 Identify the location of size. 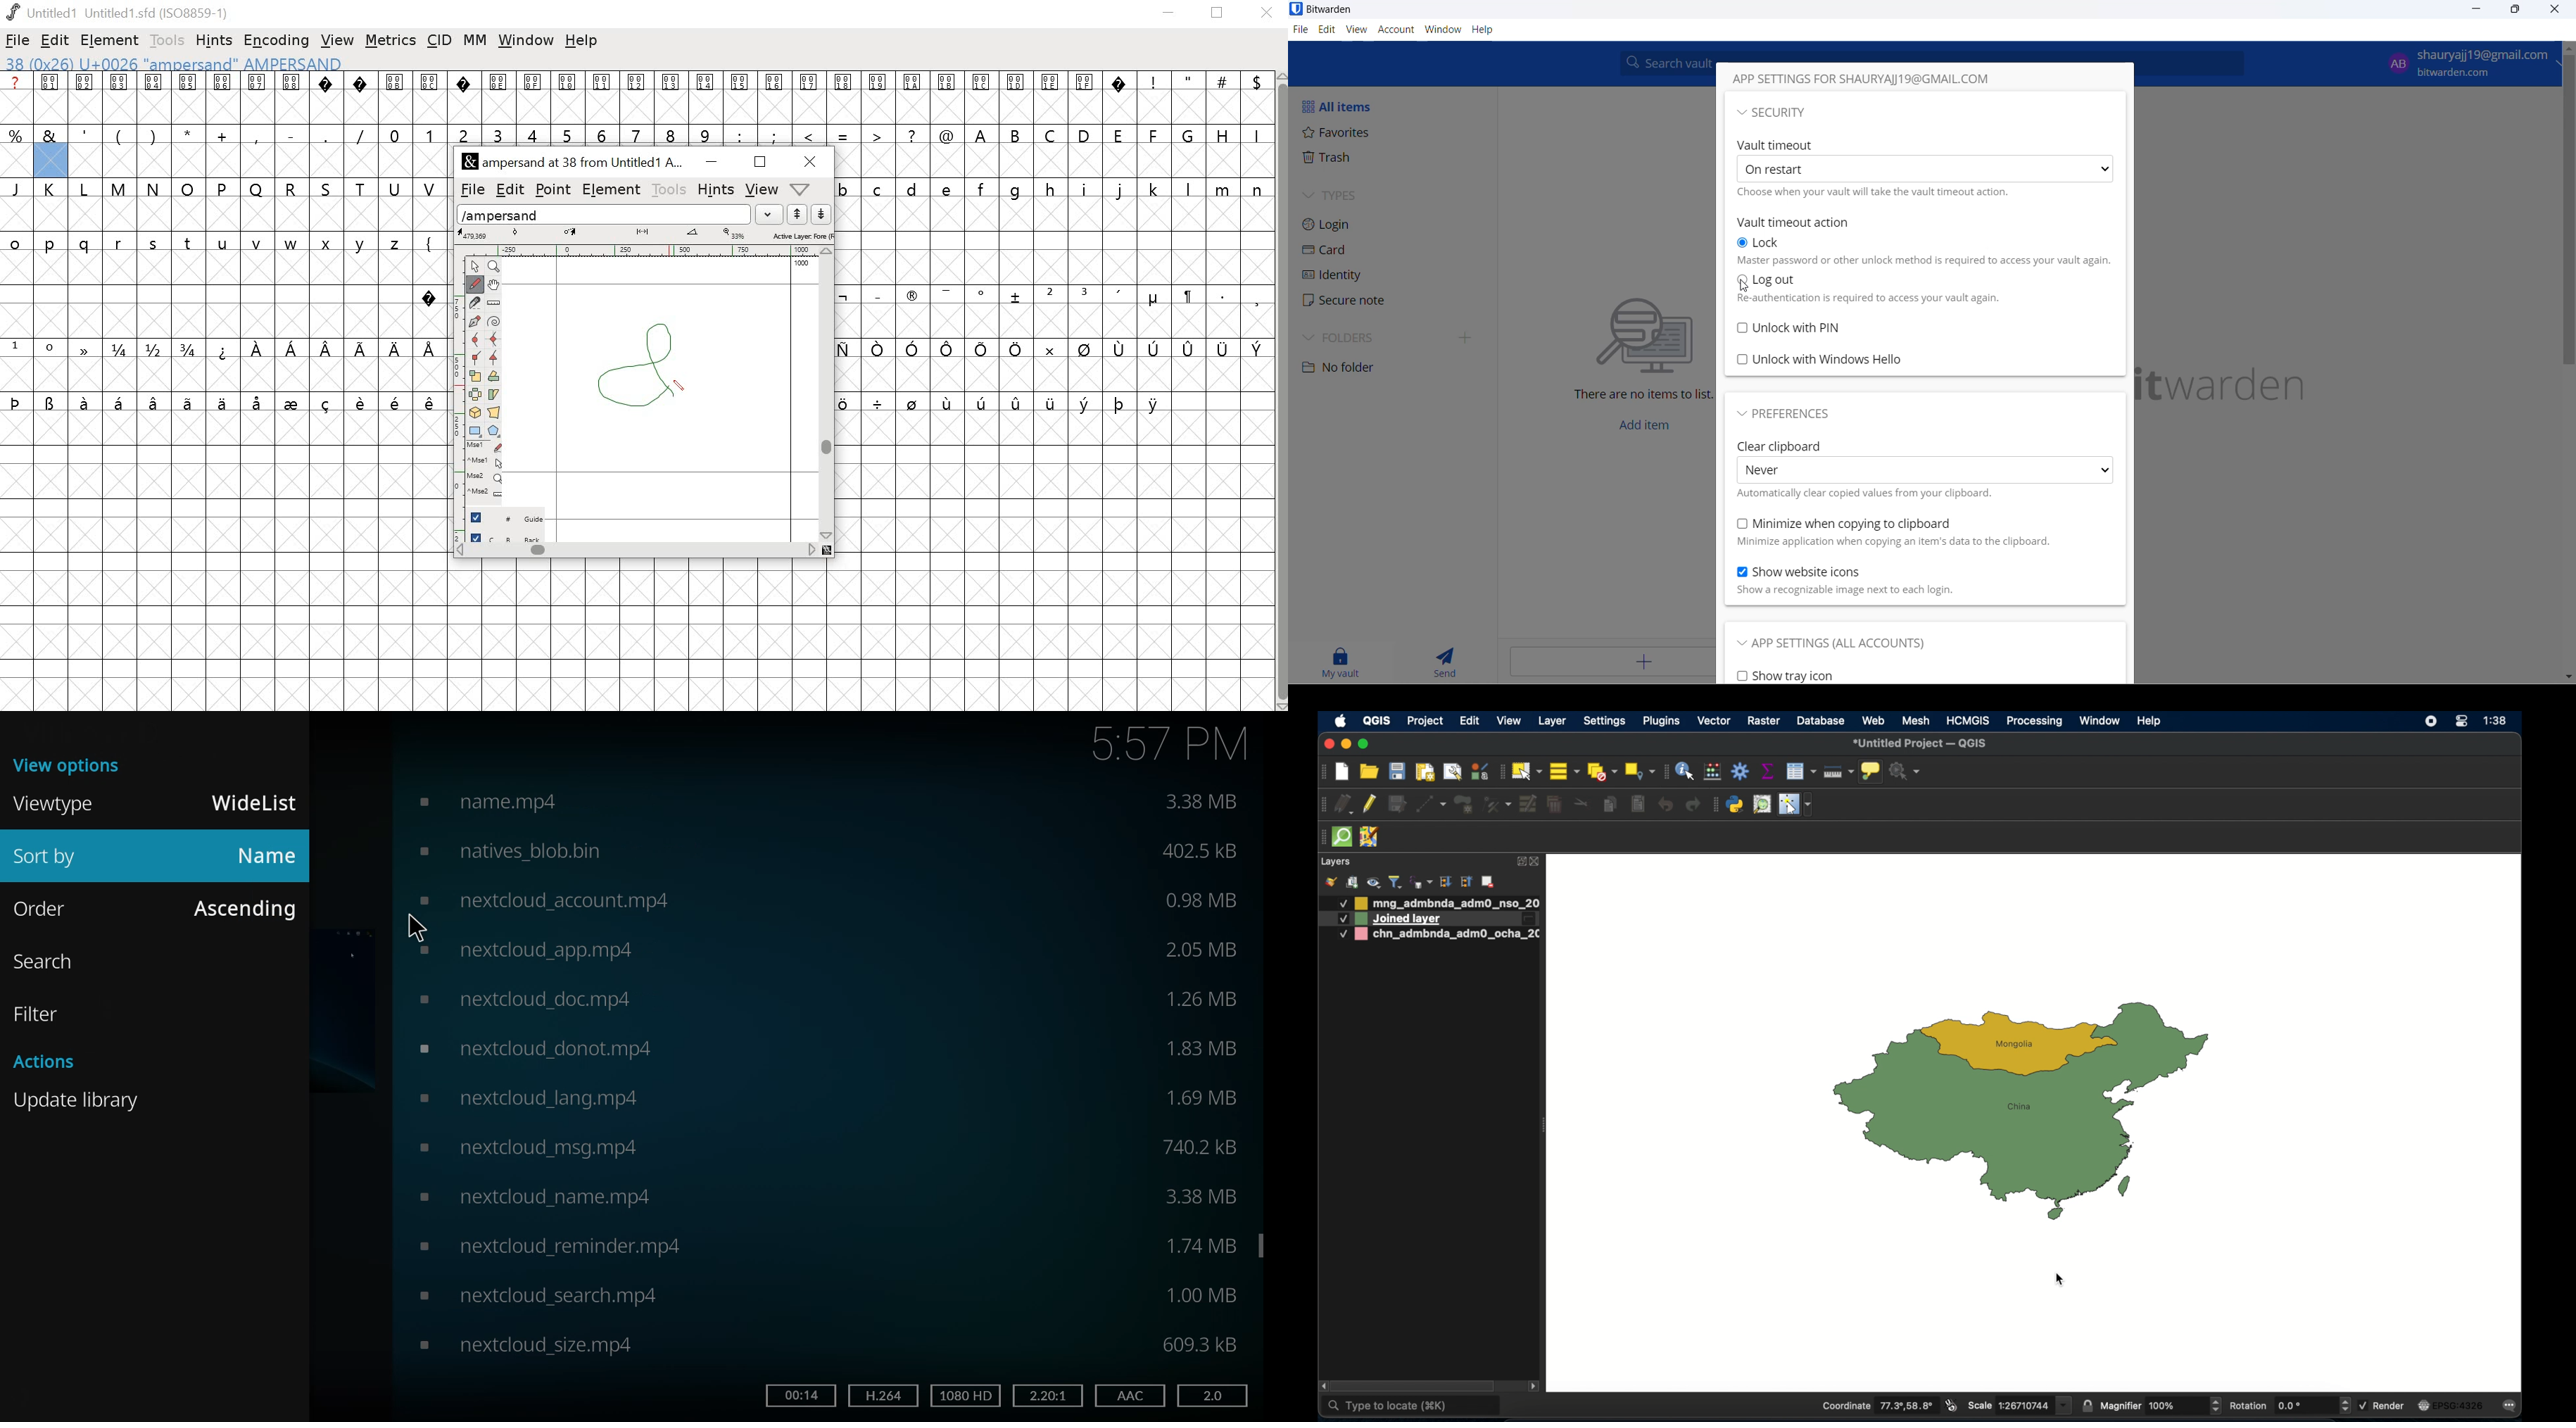
(1205, 1047).